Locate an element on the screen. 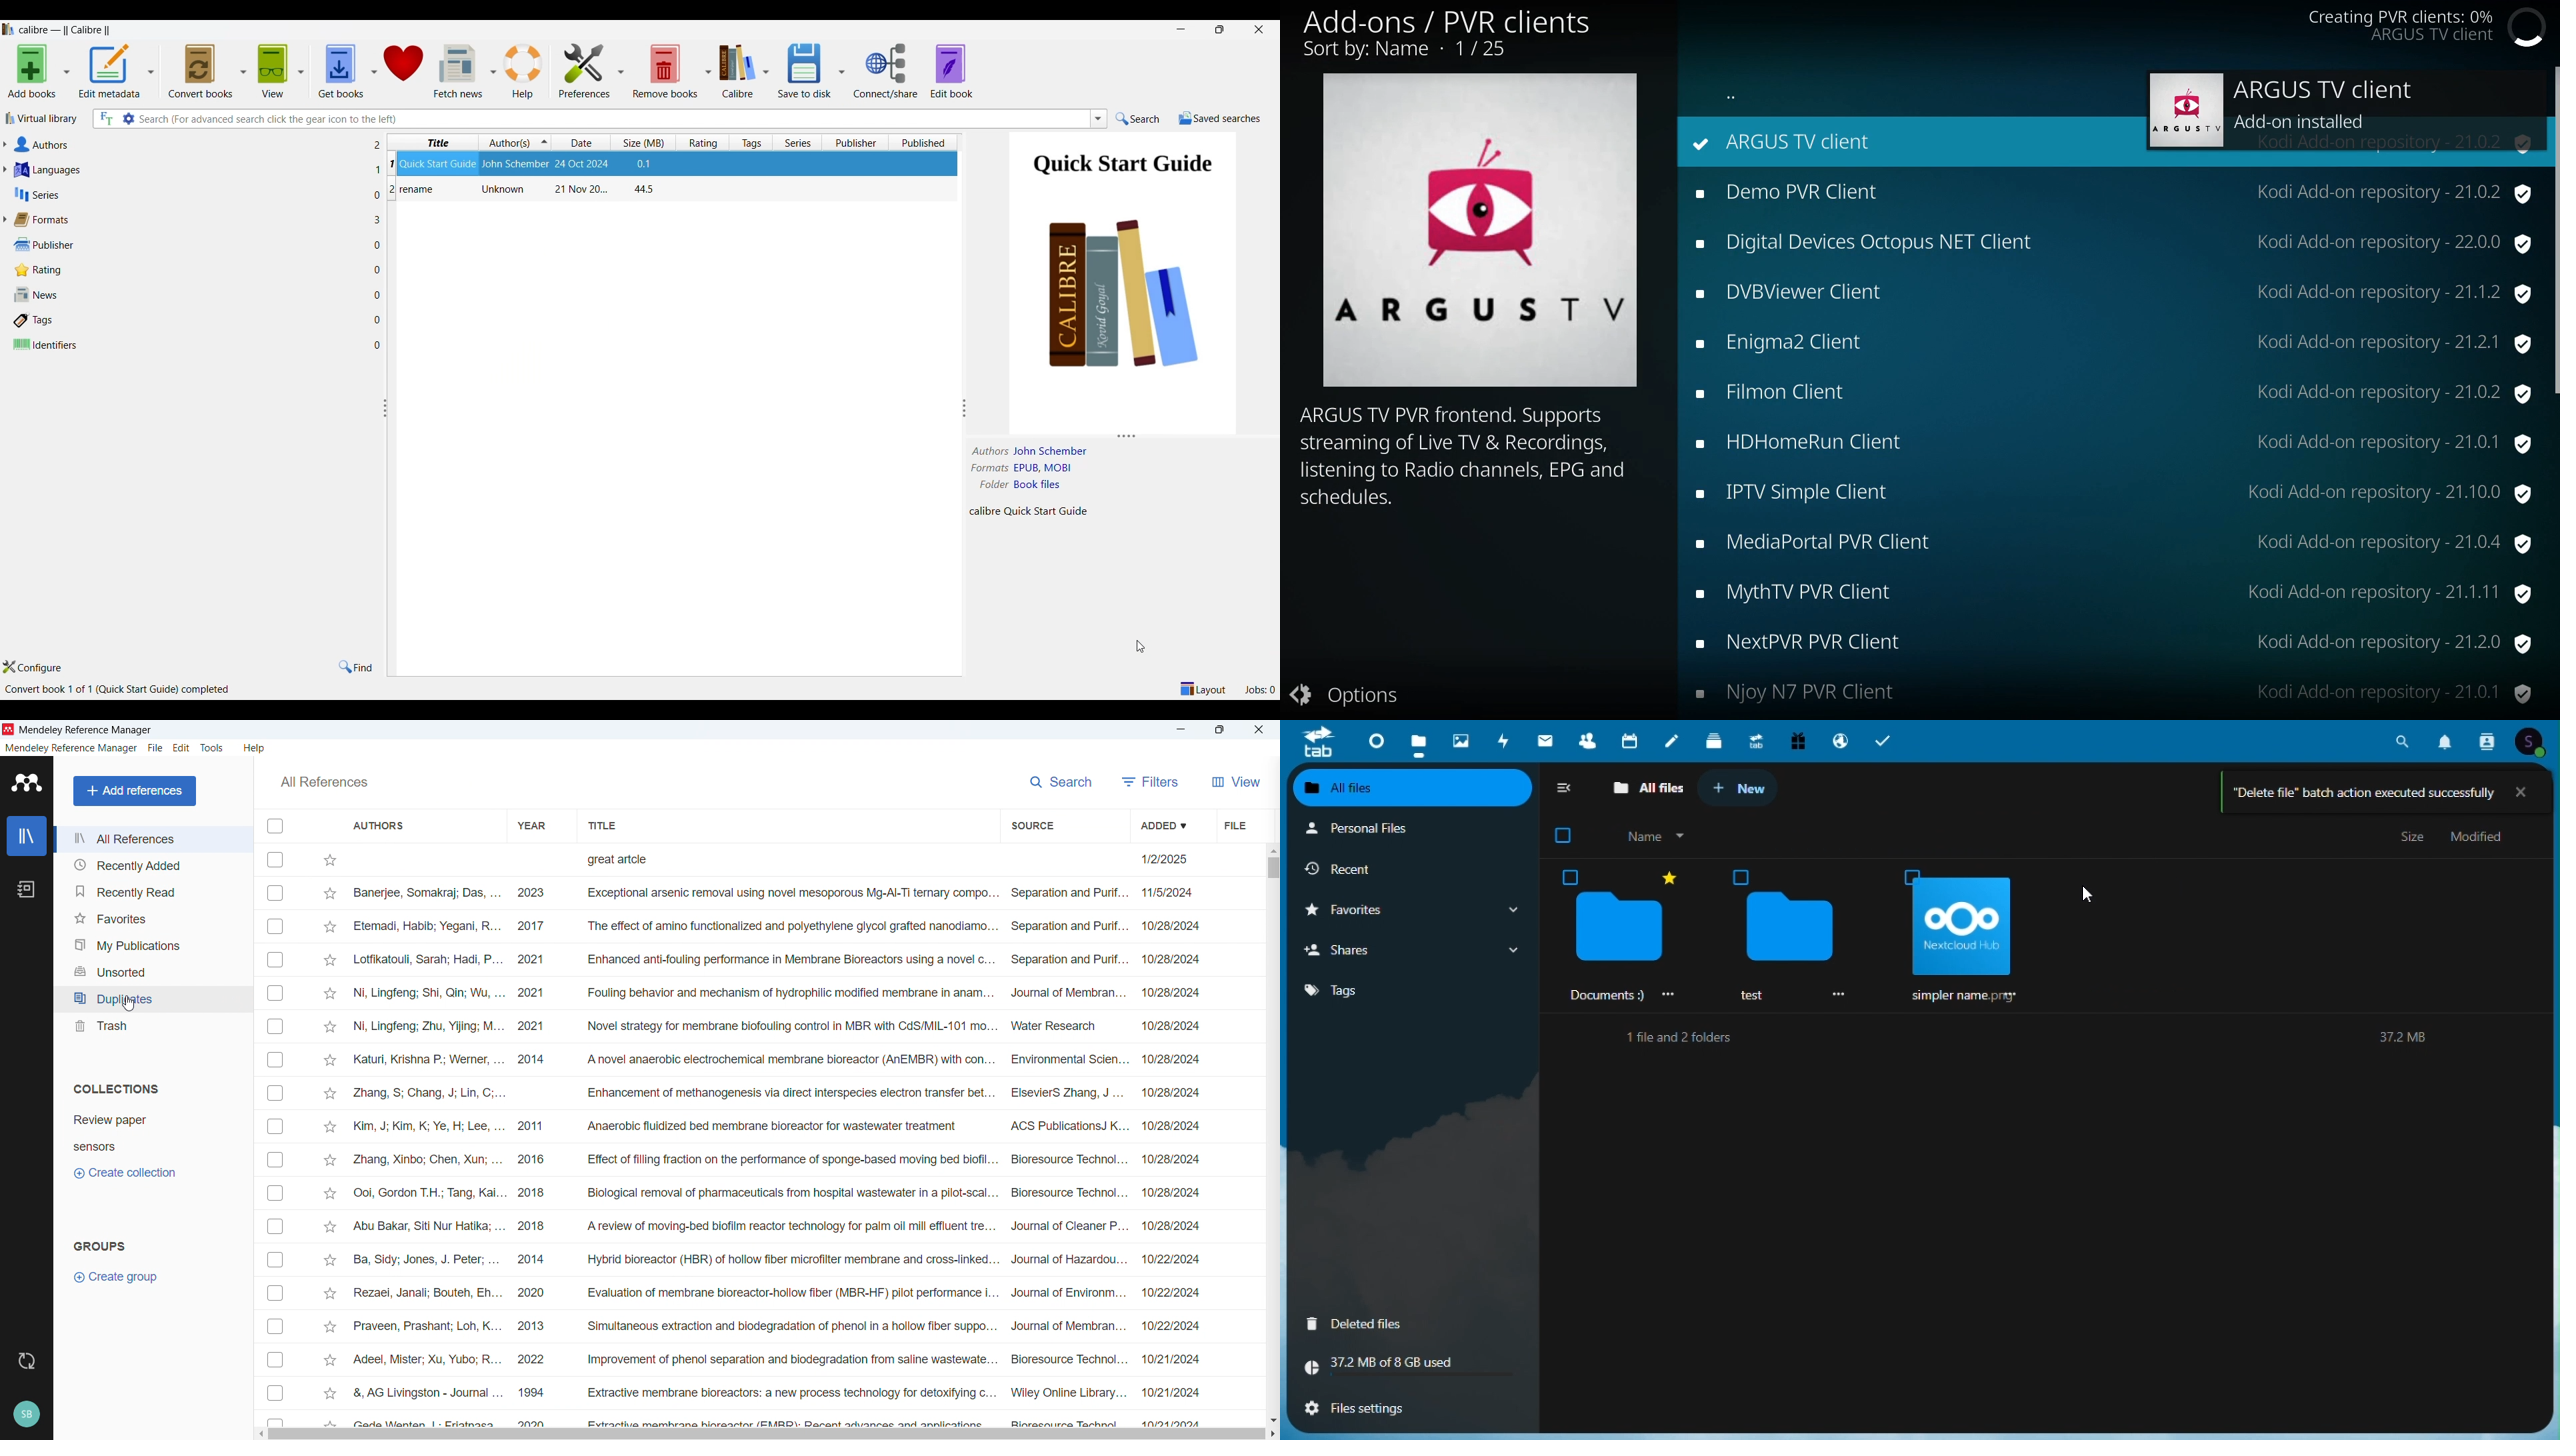  mail is located at coordinates (1547, 739).